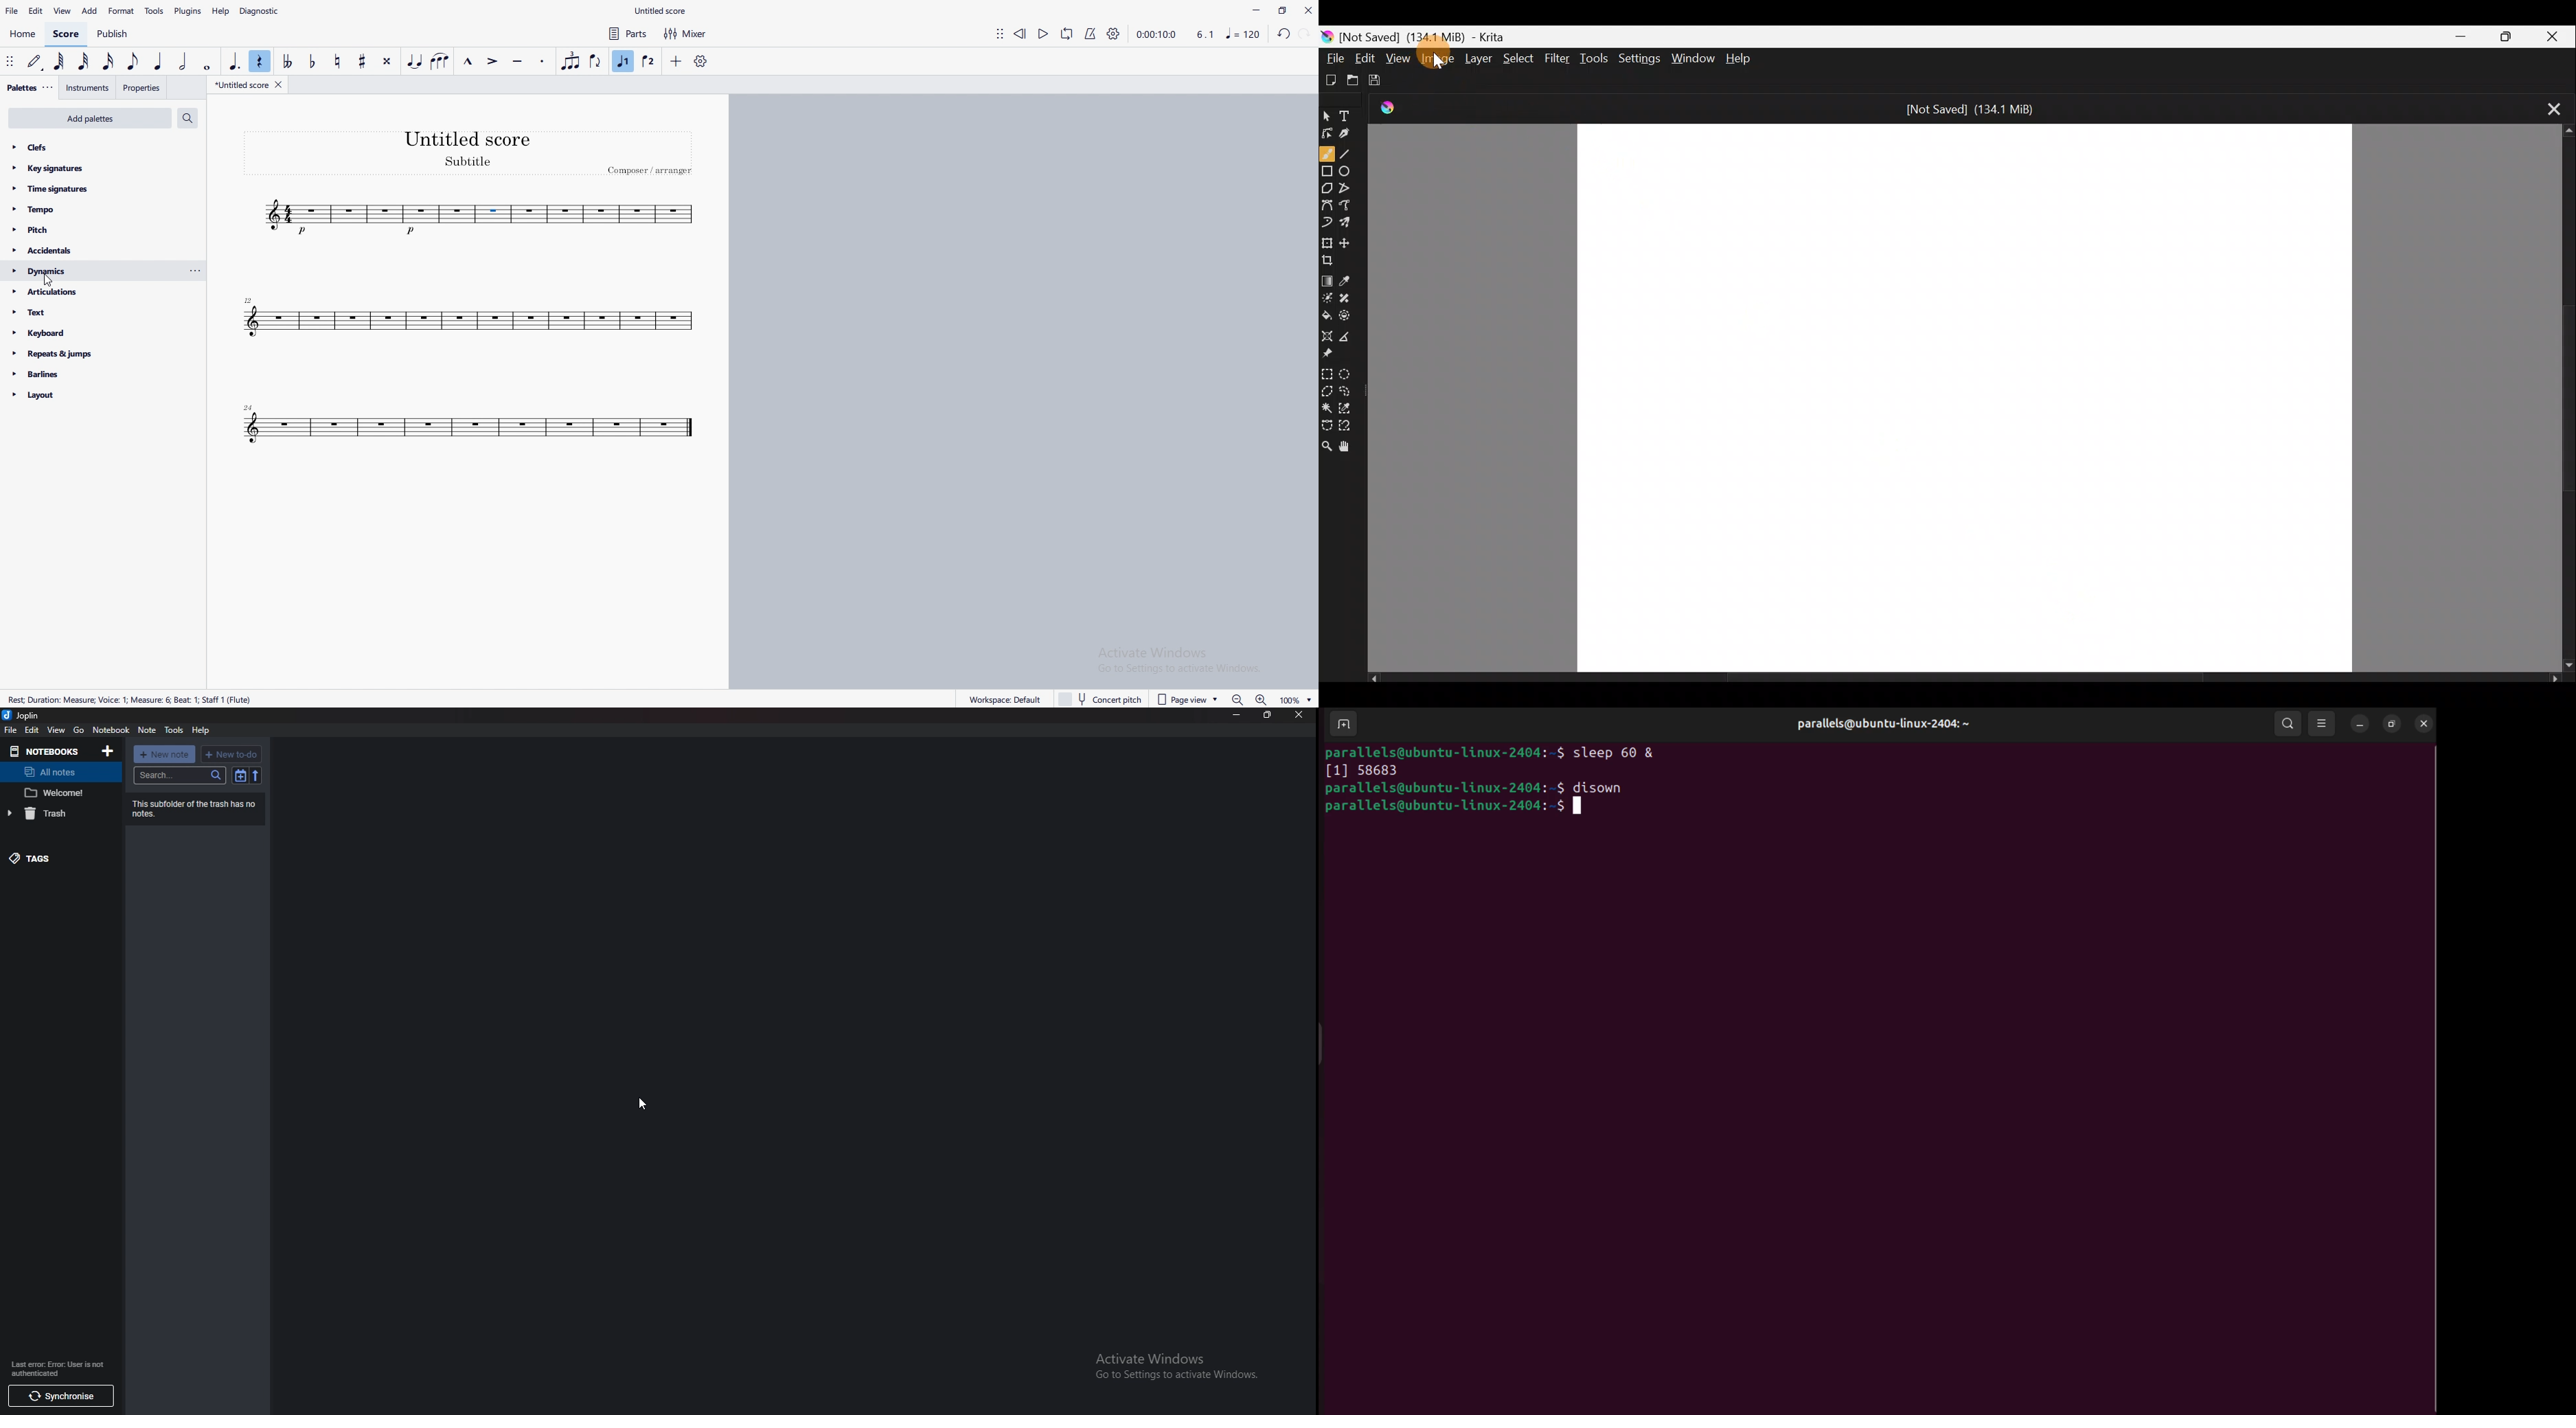 The width and height of the screenshot is (2576, 1428). What do you see at coordinates (47, 751) in the screenshot?
I see `notebooks` at bounding box center [47, 751].